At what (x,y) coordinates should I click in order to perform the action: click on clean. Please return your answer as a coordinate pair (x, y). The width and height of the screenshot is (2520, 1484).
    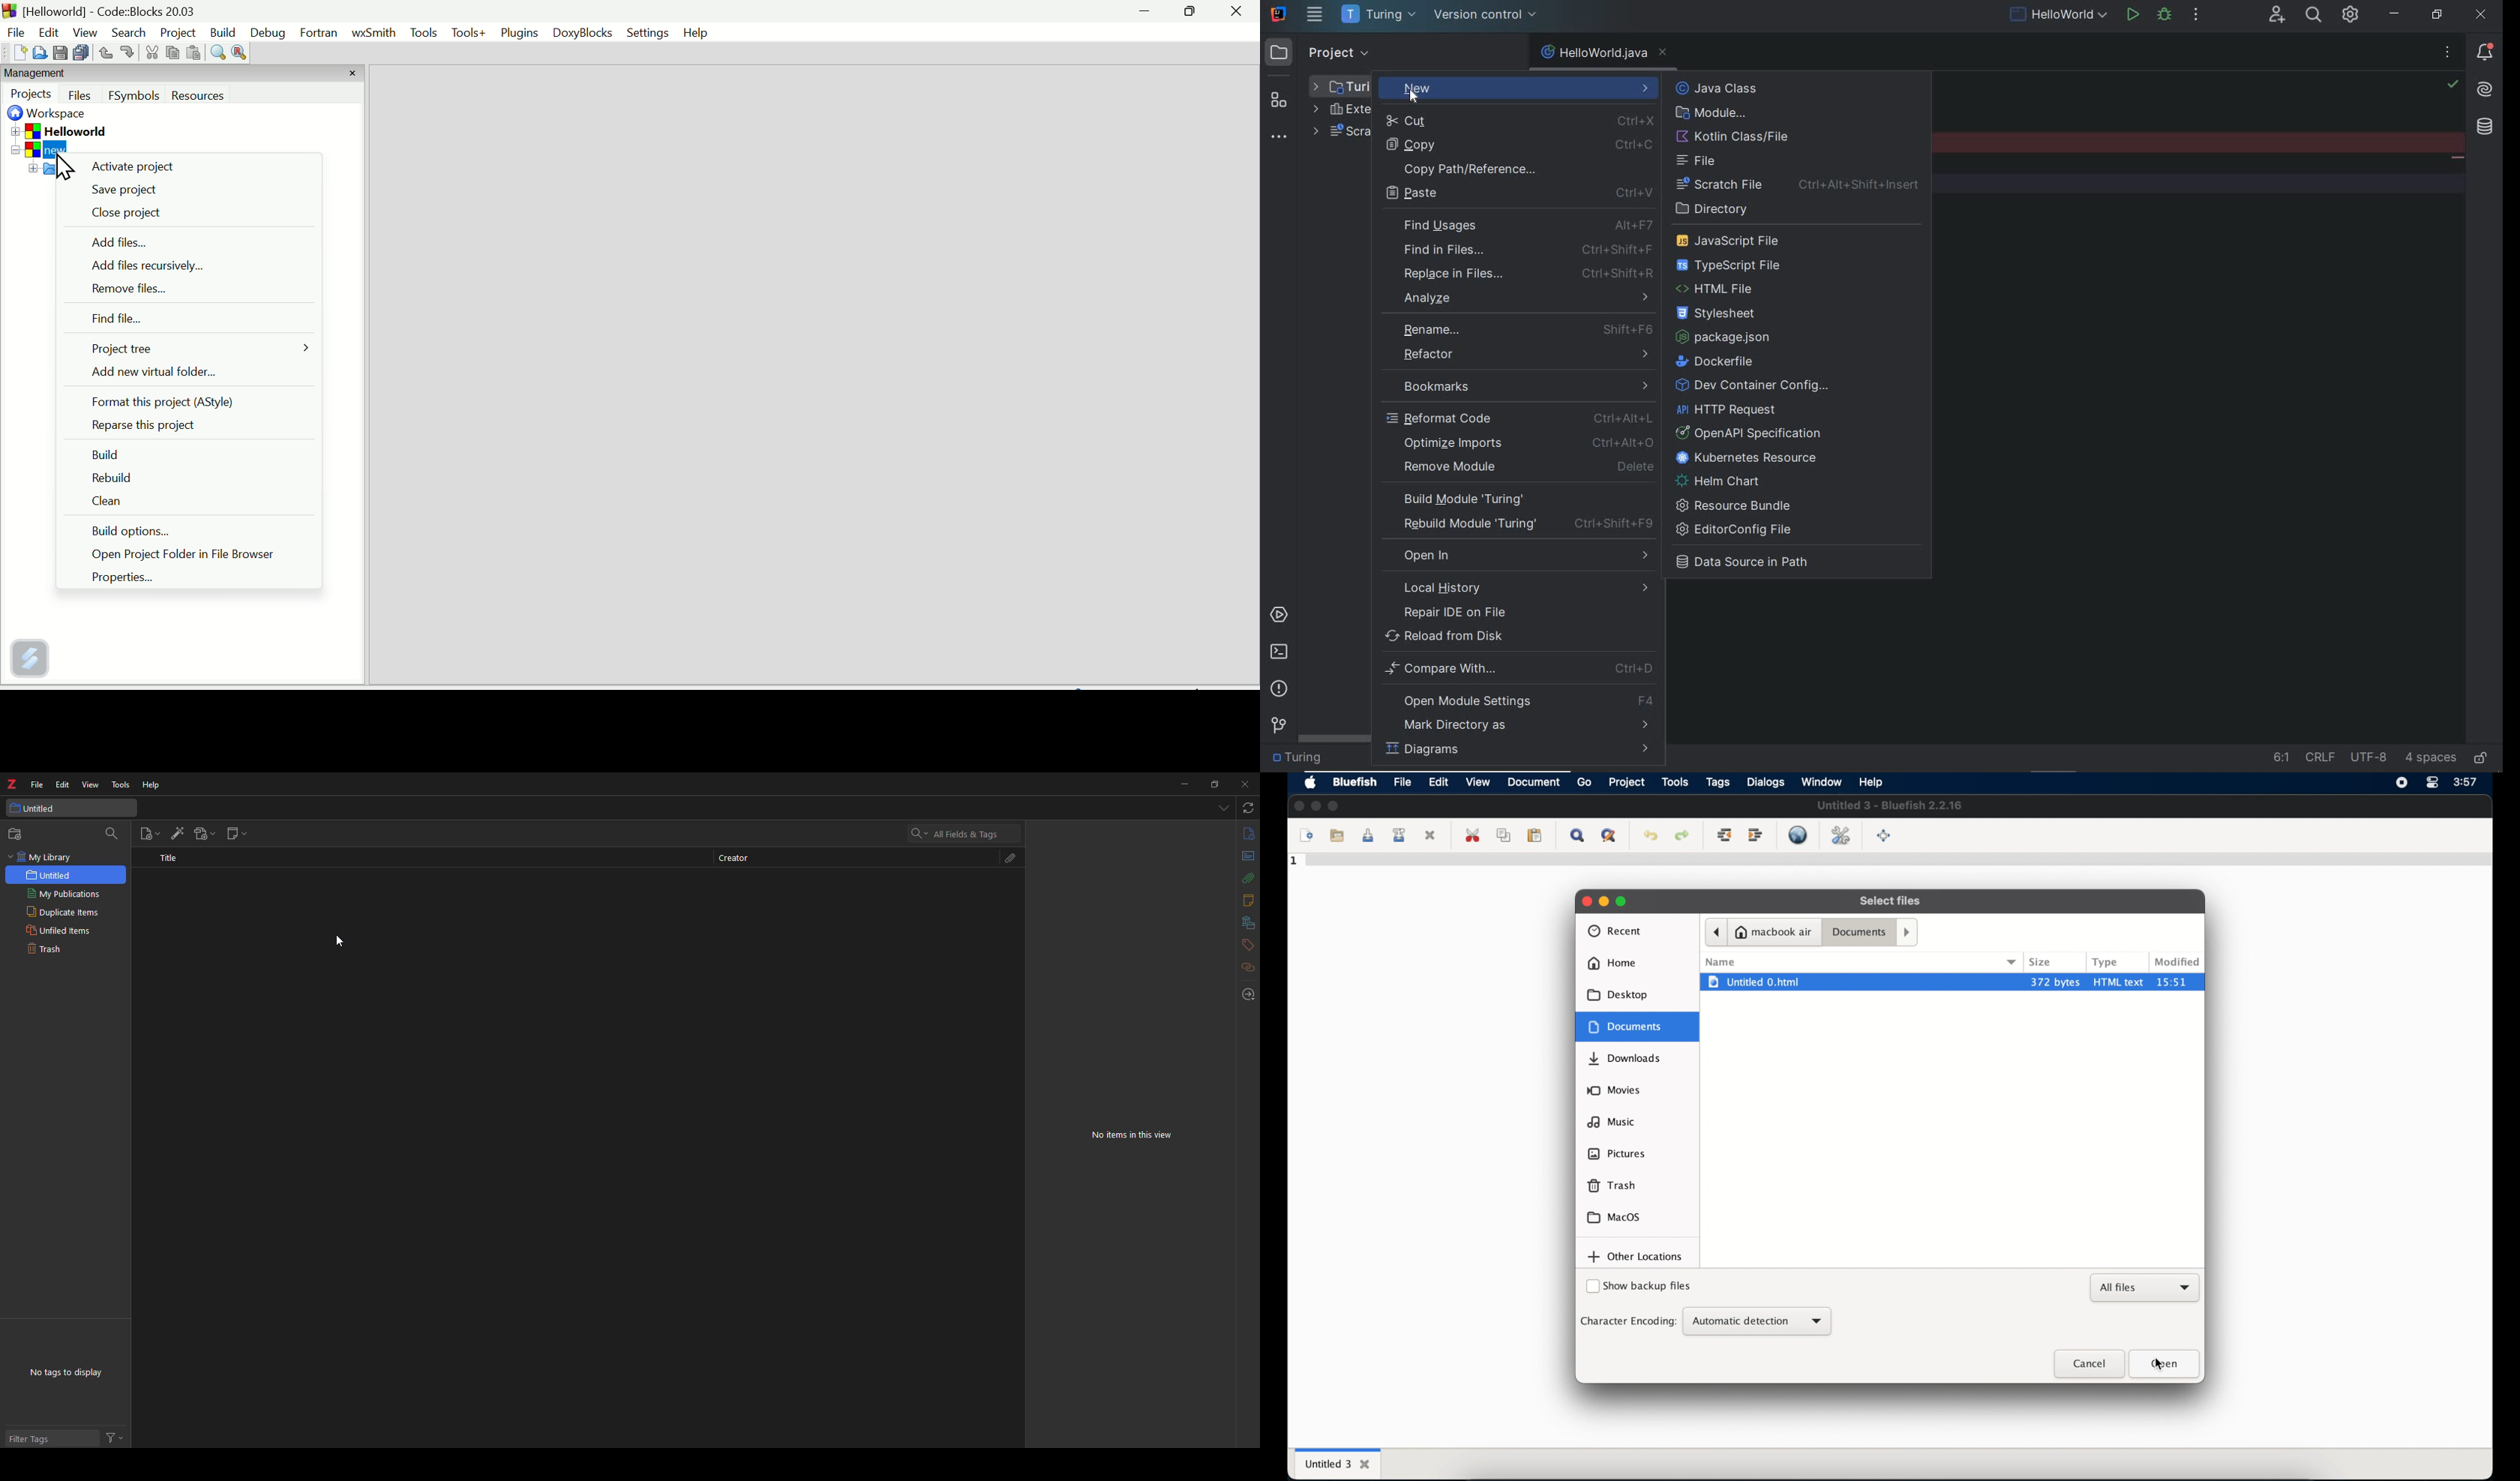
    Looking at the image, I should click on (108, 505).